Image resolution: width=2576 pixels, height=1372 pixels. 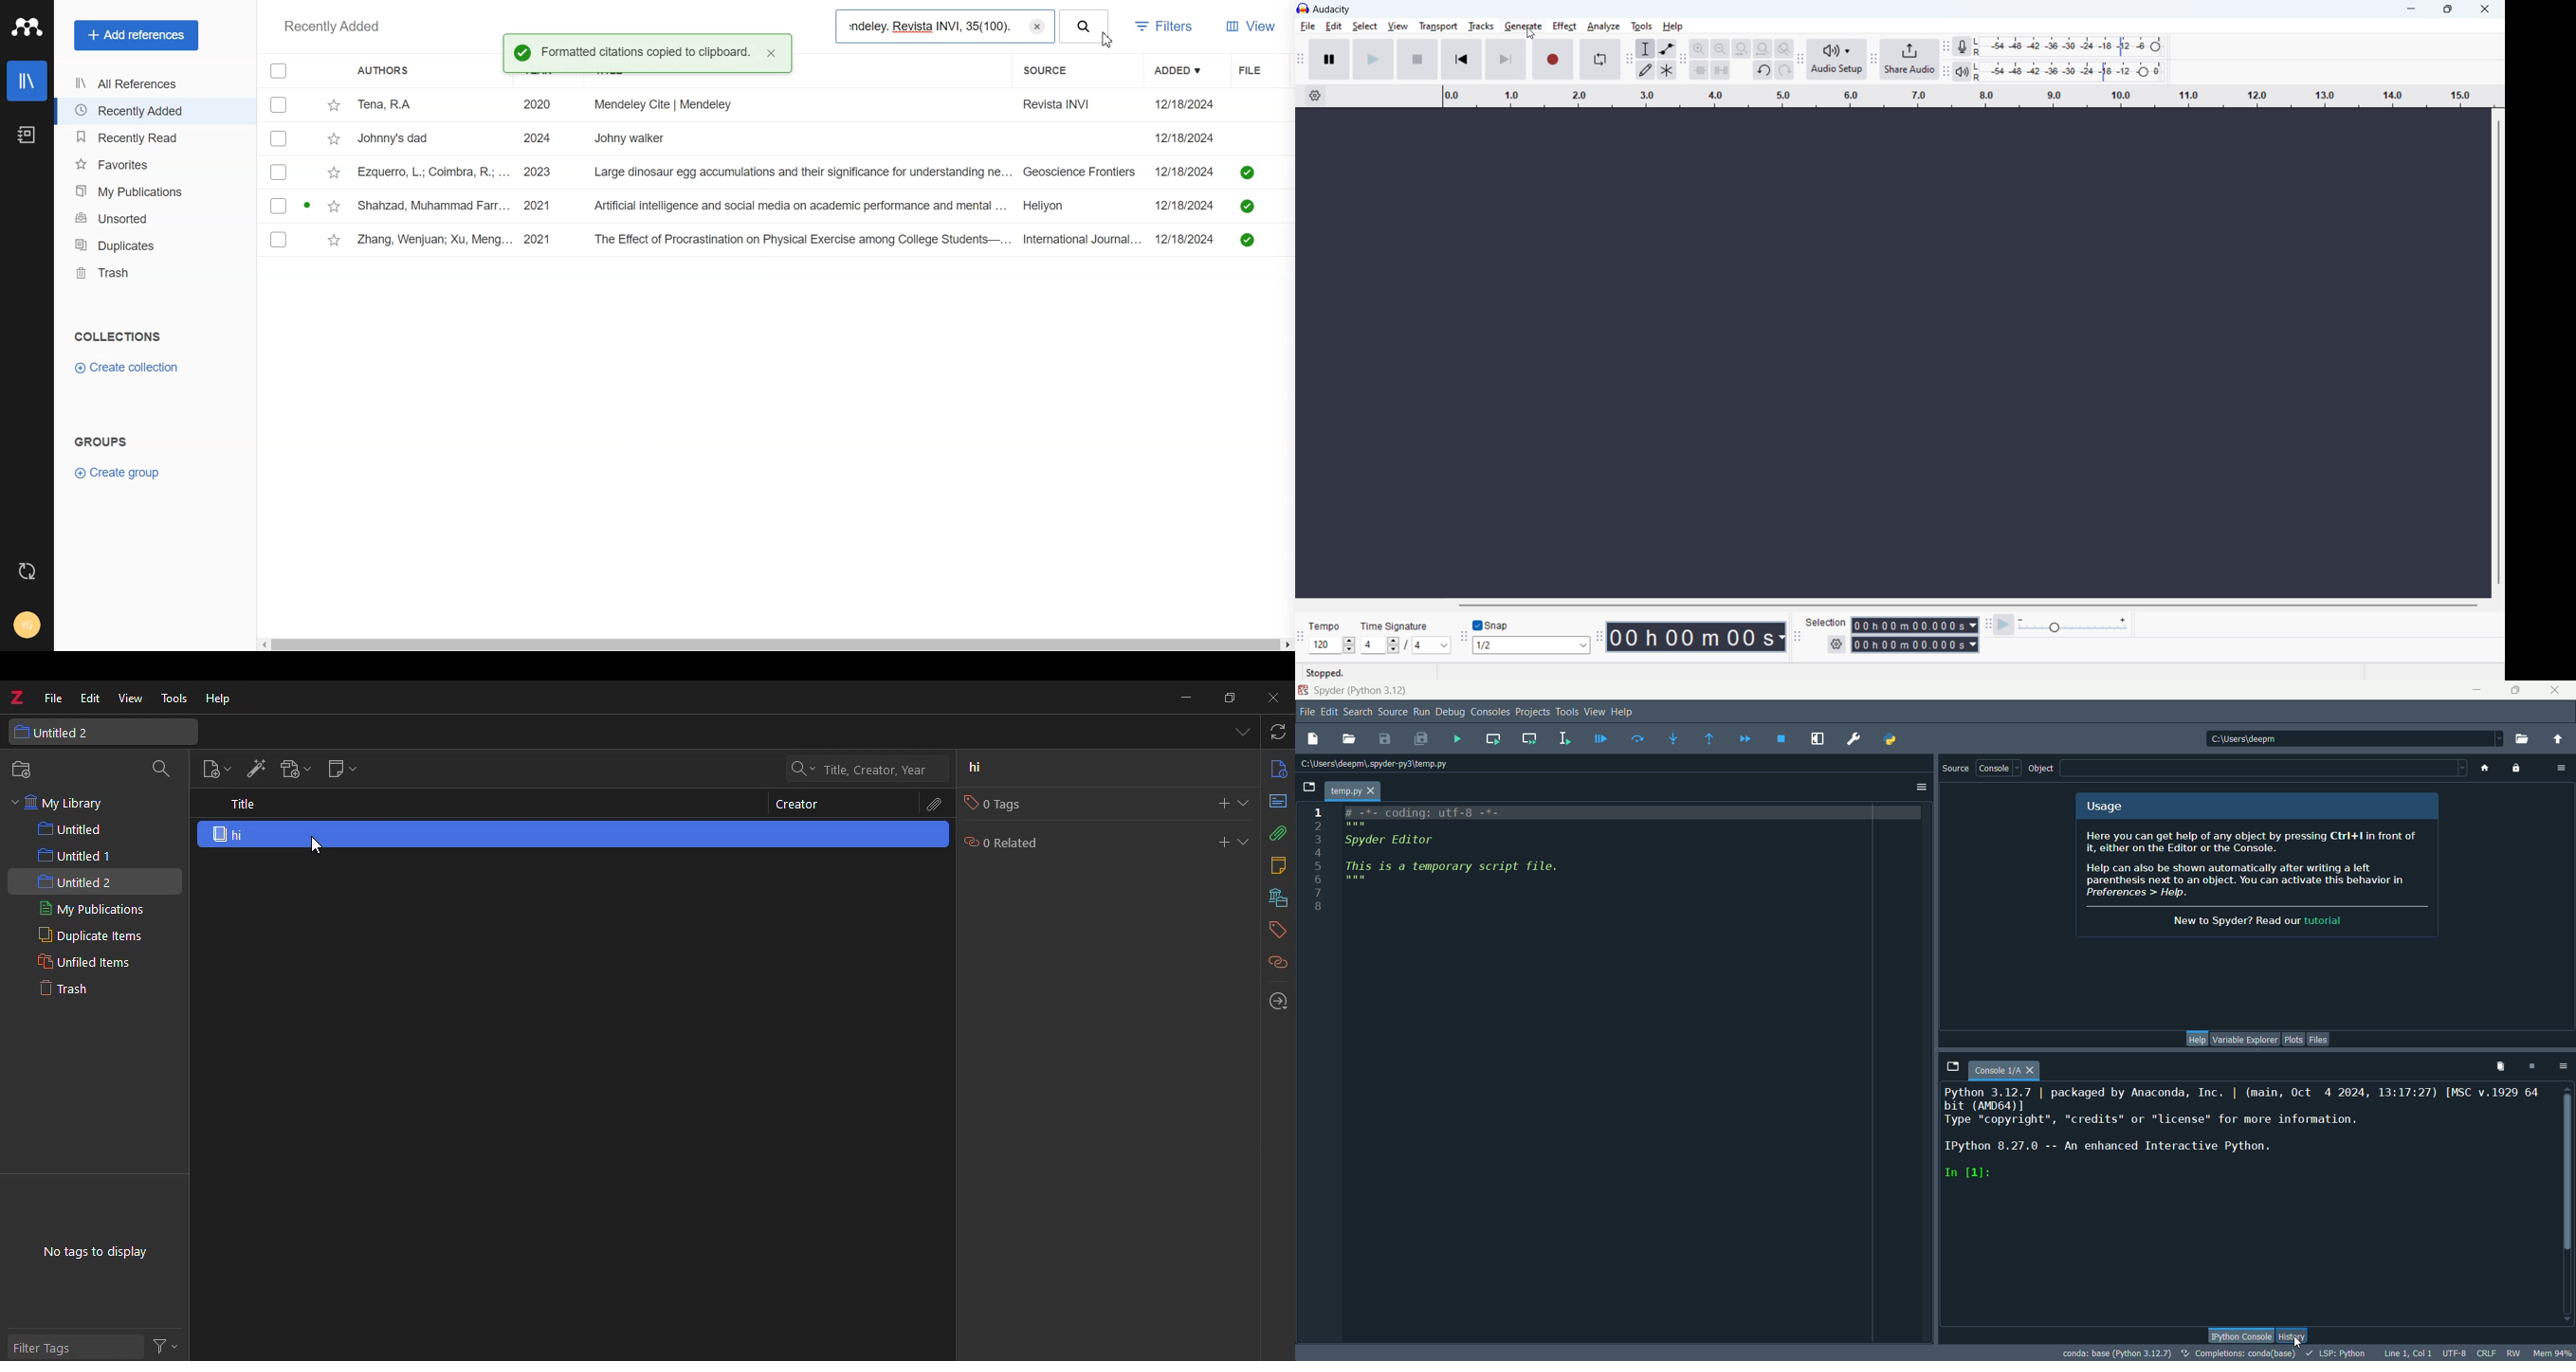 What do you see at coordinates (1348, 738) in the screenshot?
I see `open` at bounding box center [1348, 738].